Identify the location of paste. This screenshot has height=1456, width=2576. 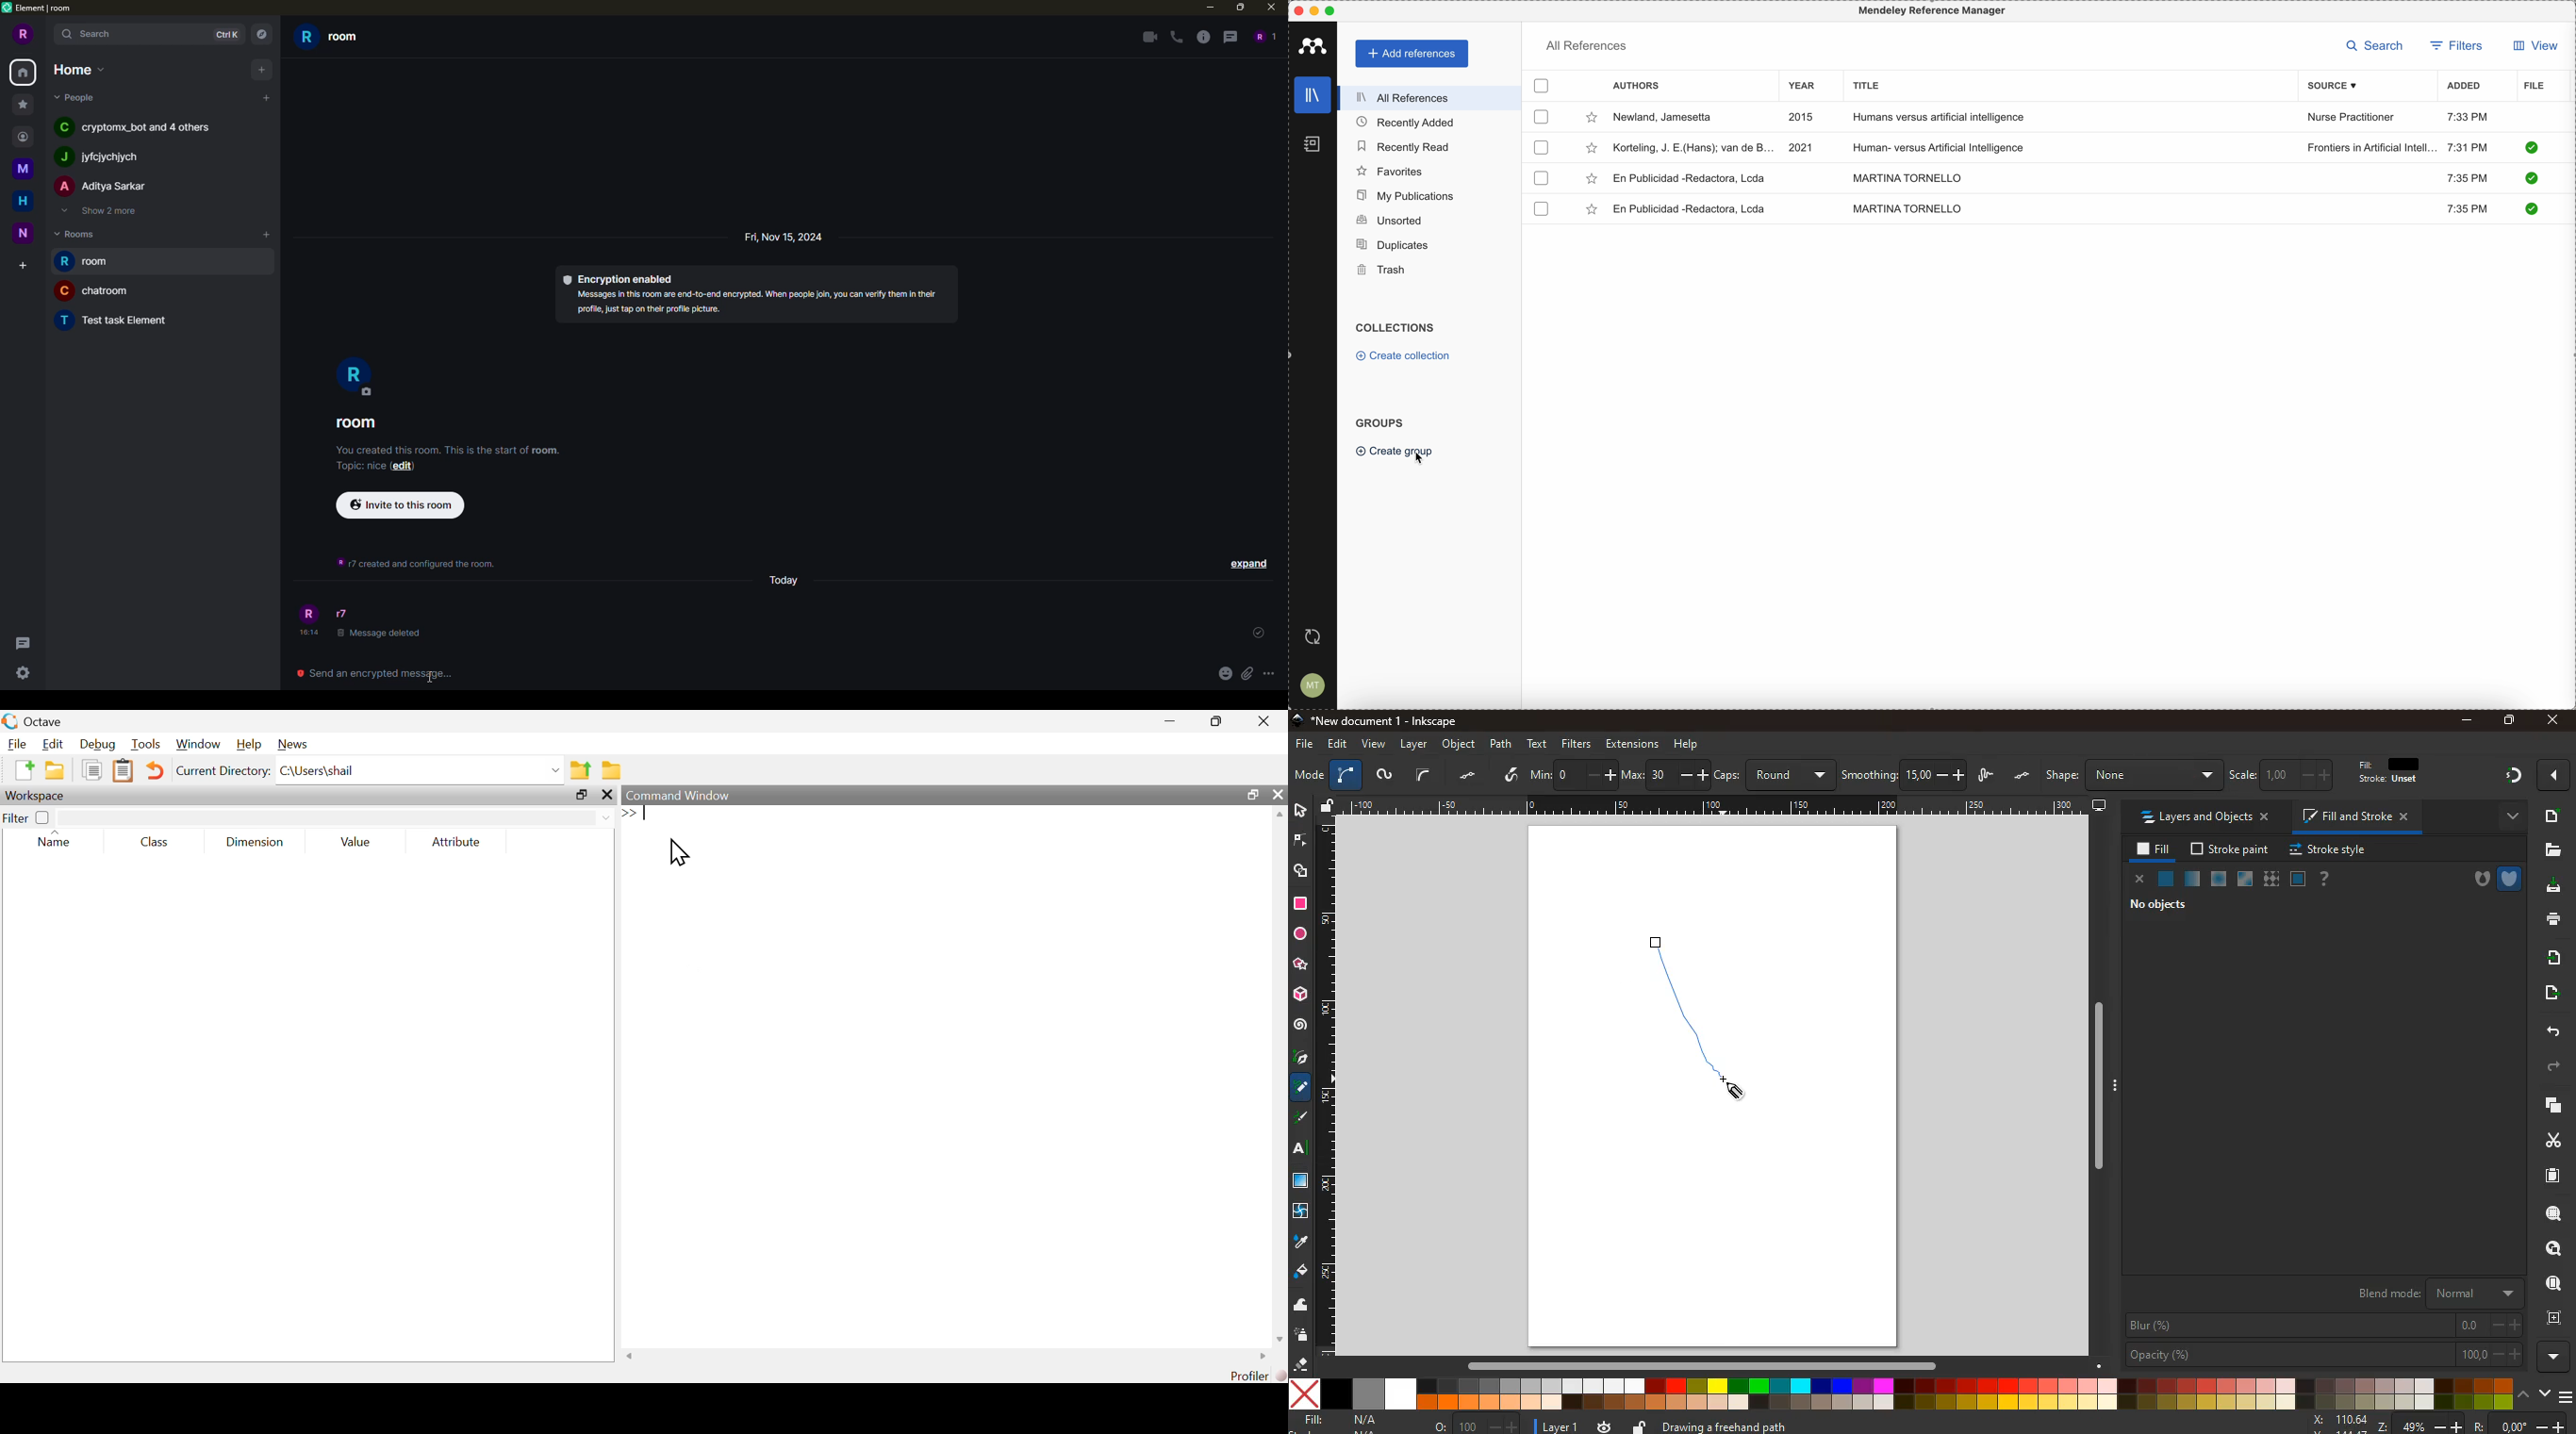
(124, 770).